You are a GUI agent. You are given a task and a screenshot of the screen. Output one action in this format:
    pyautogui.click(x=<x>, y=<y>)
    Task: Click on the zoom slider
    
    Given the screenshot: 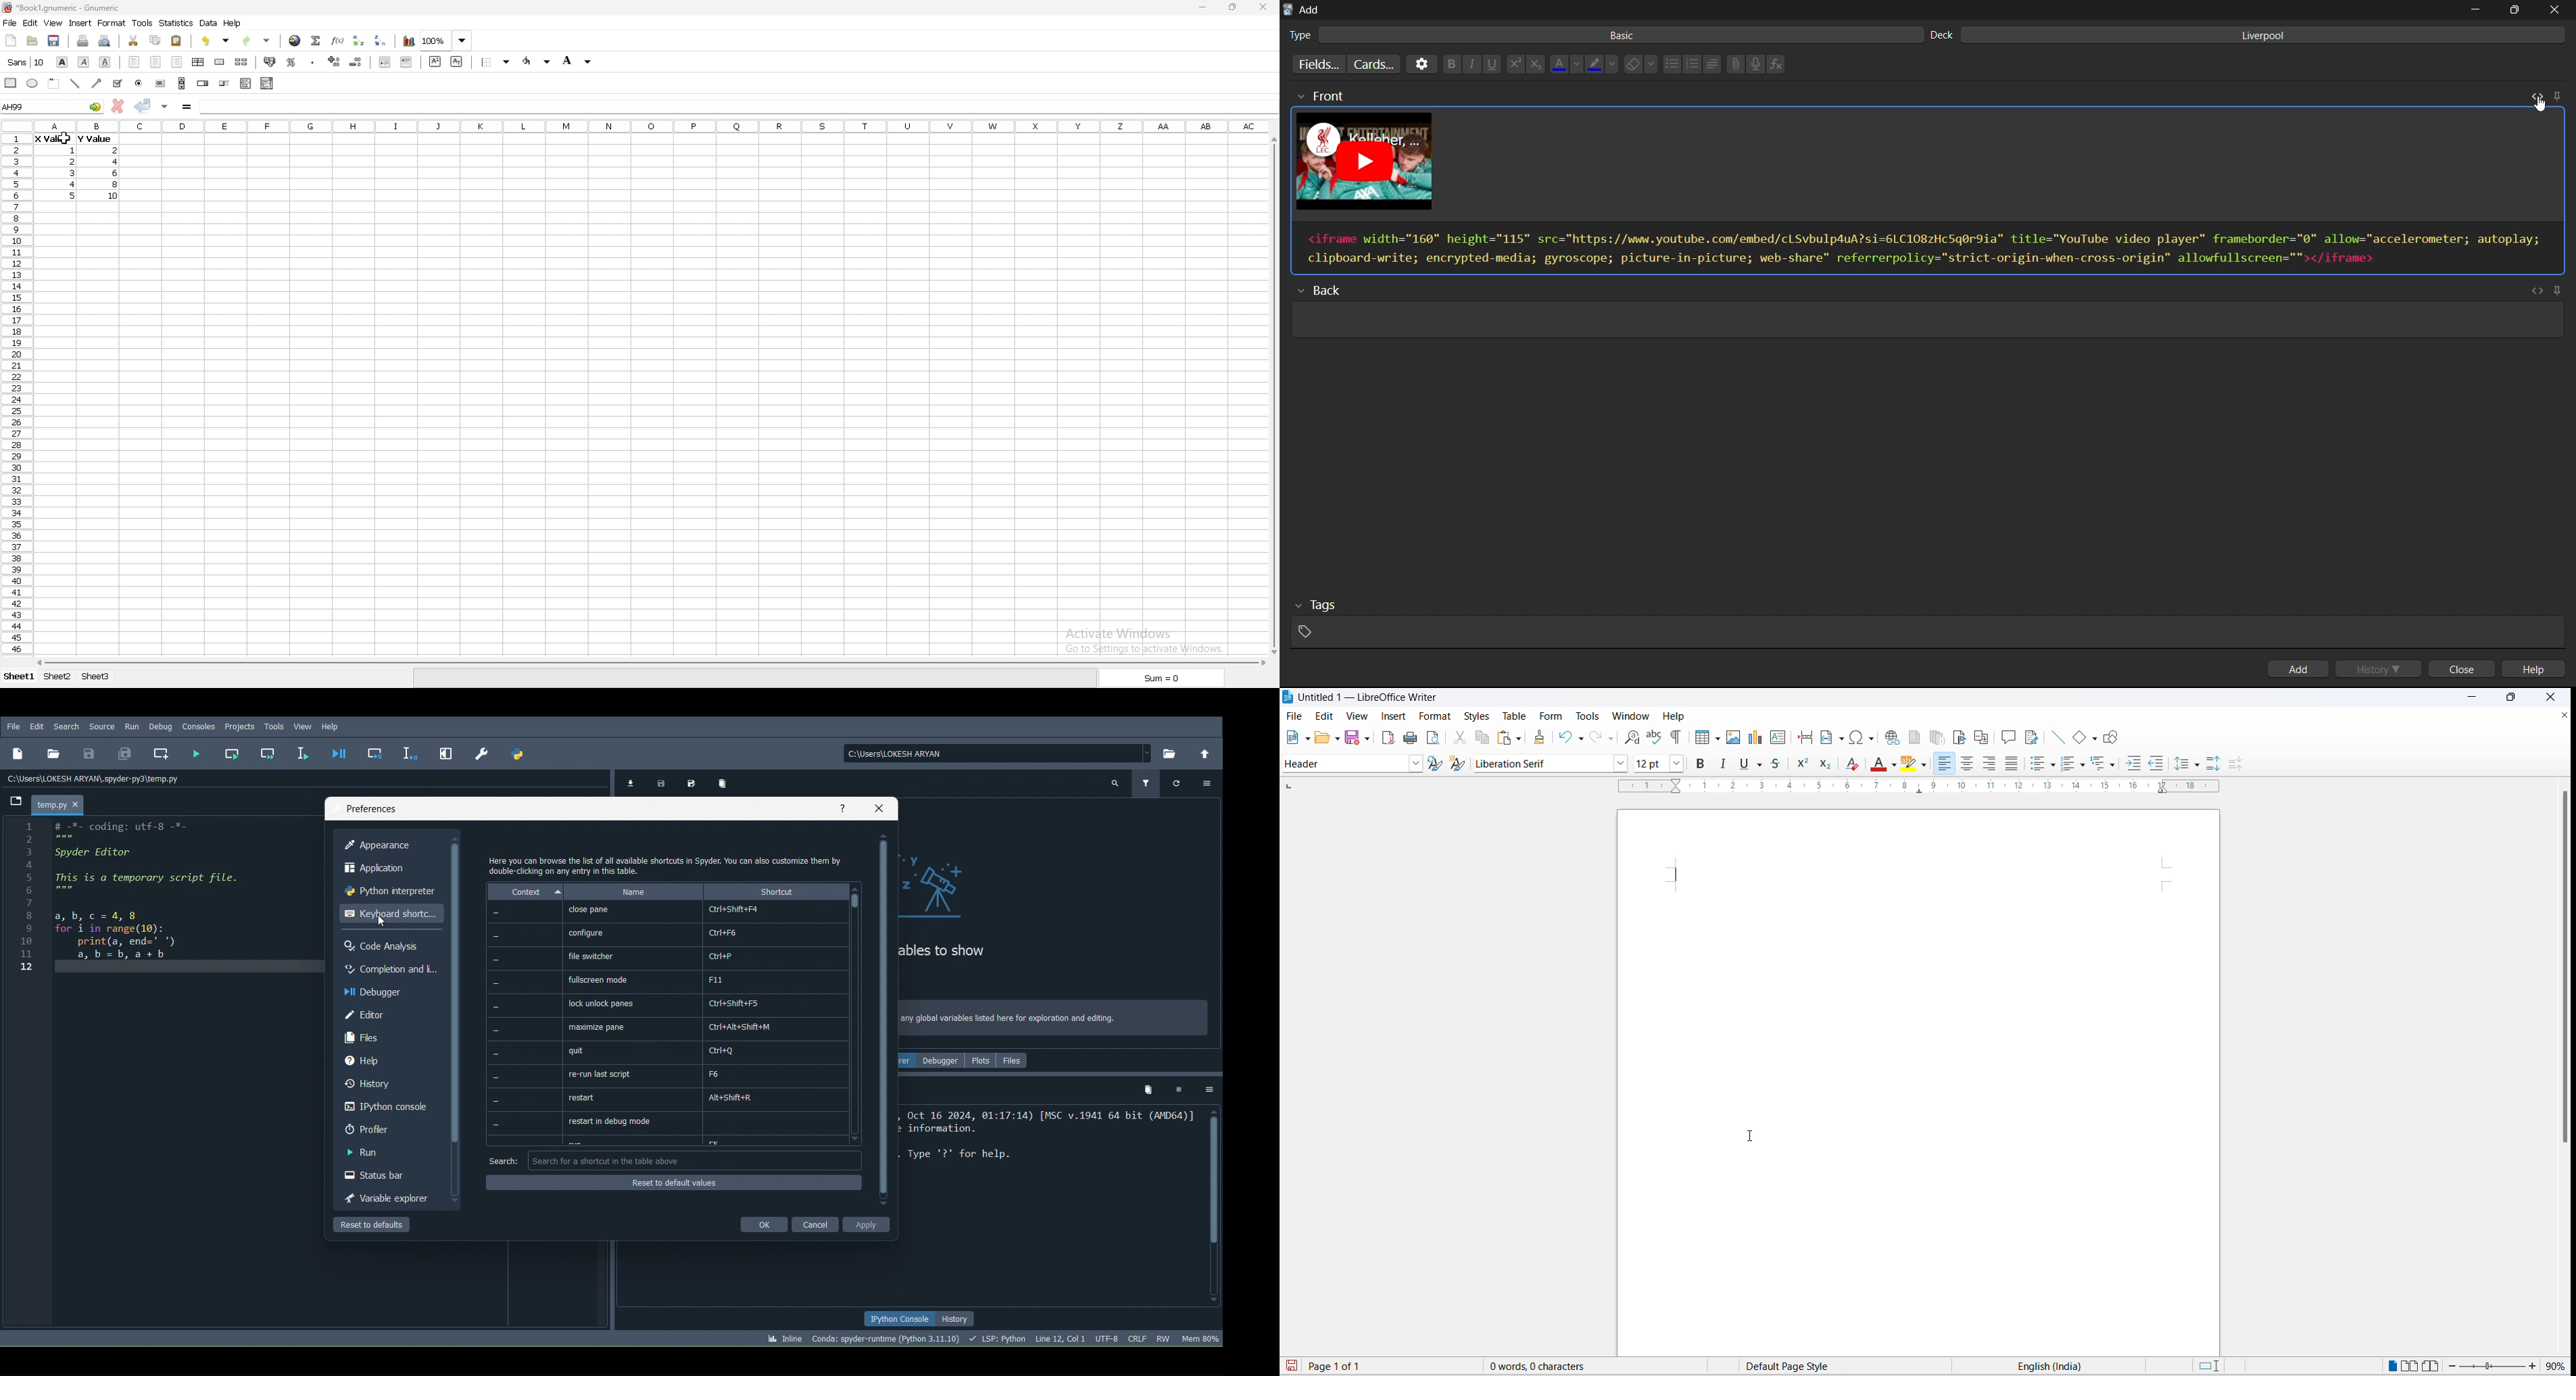 What is the action you would take?
    pyautogui.click(x=2490, y=1368)
    